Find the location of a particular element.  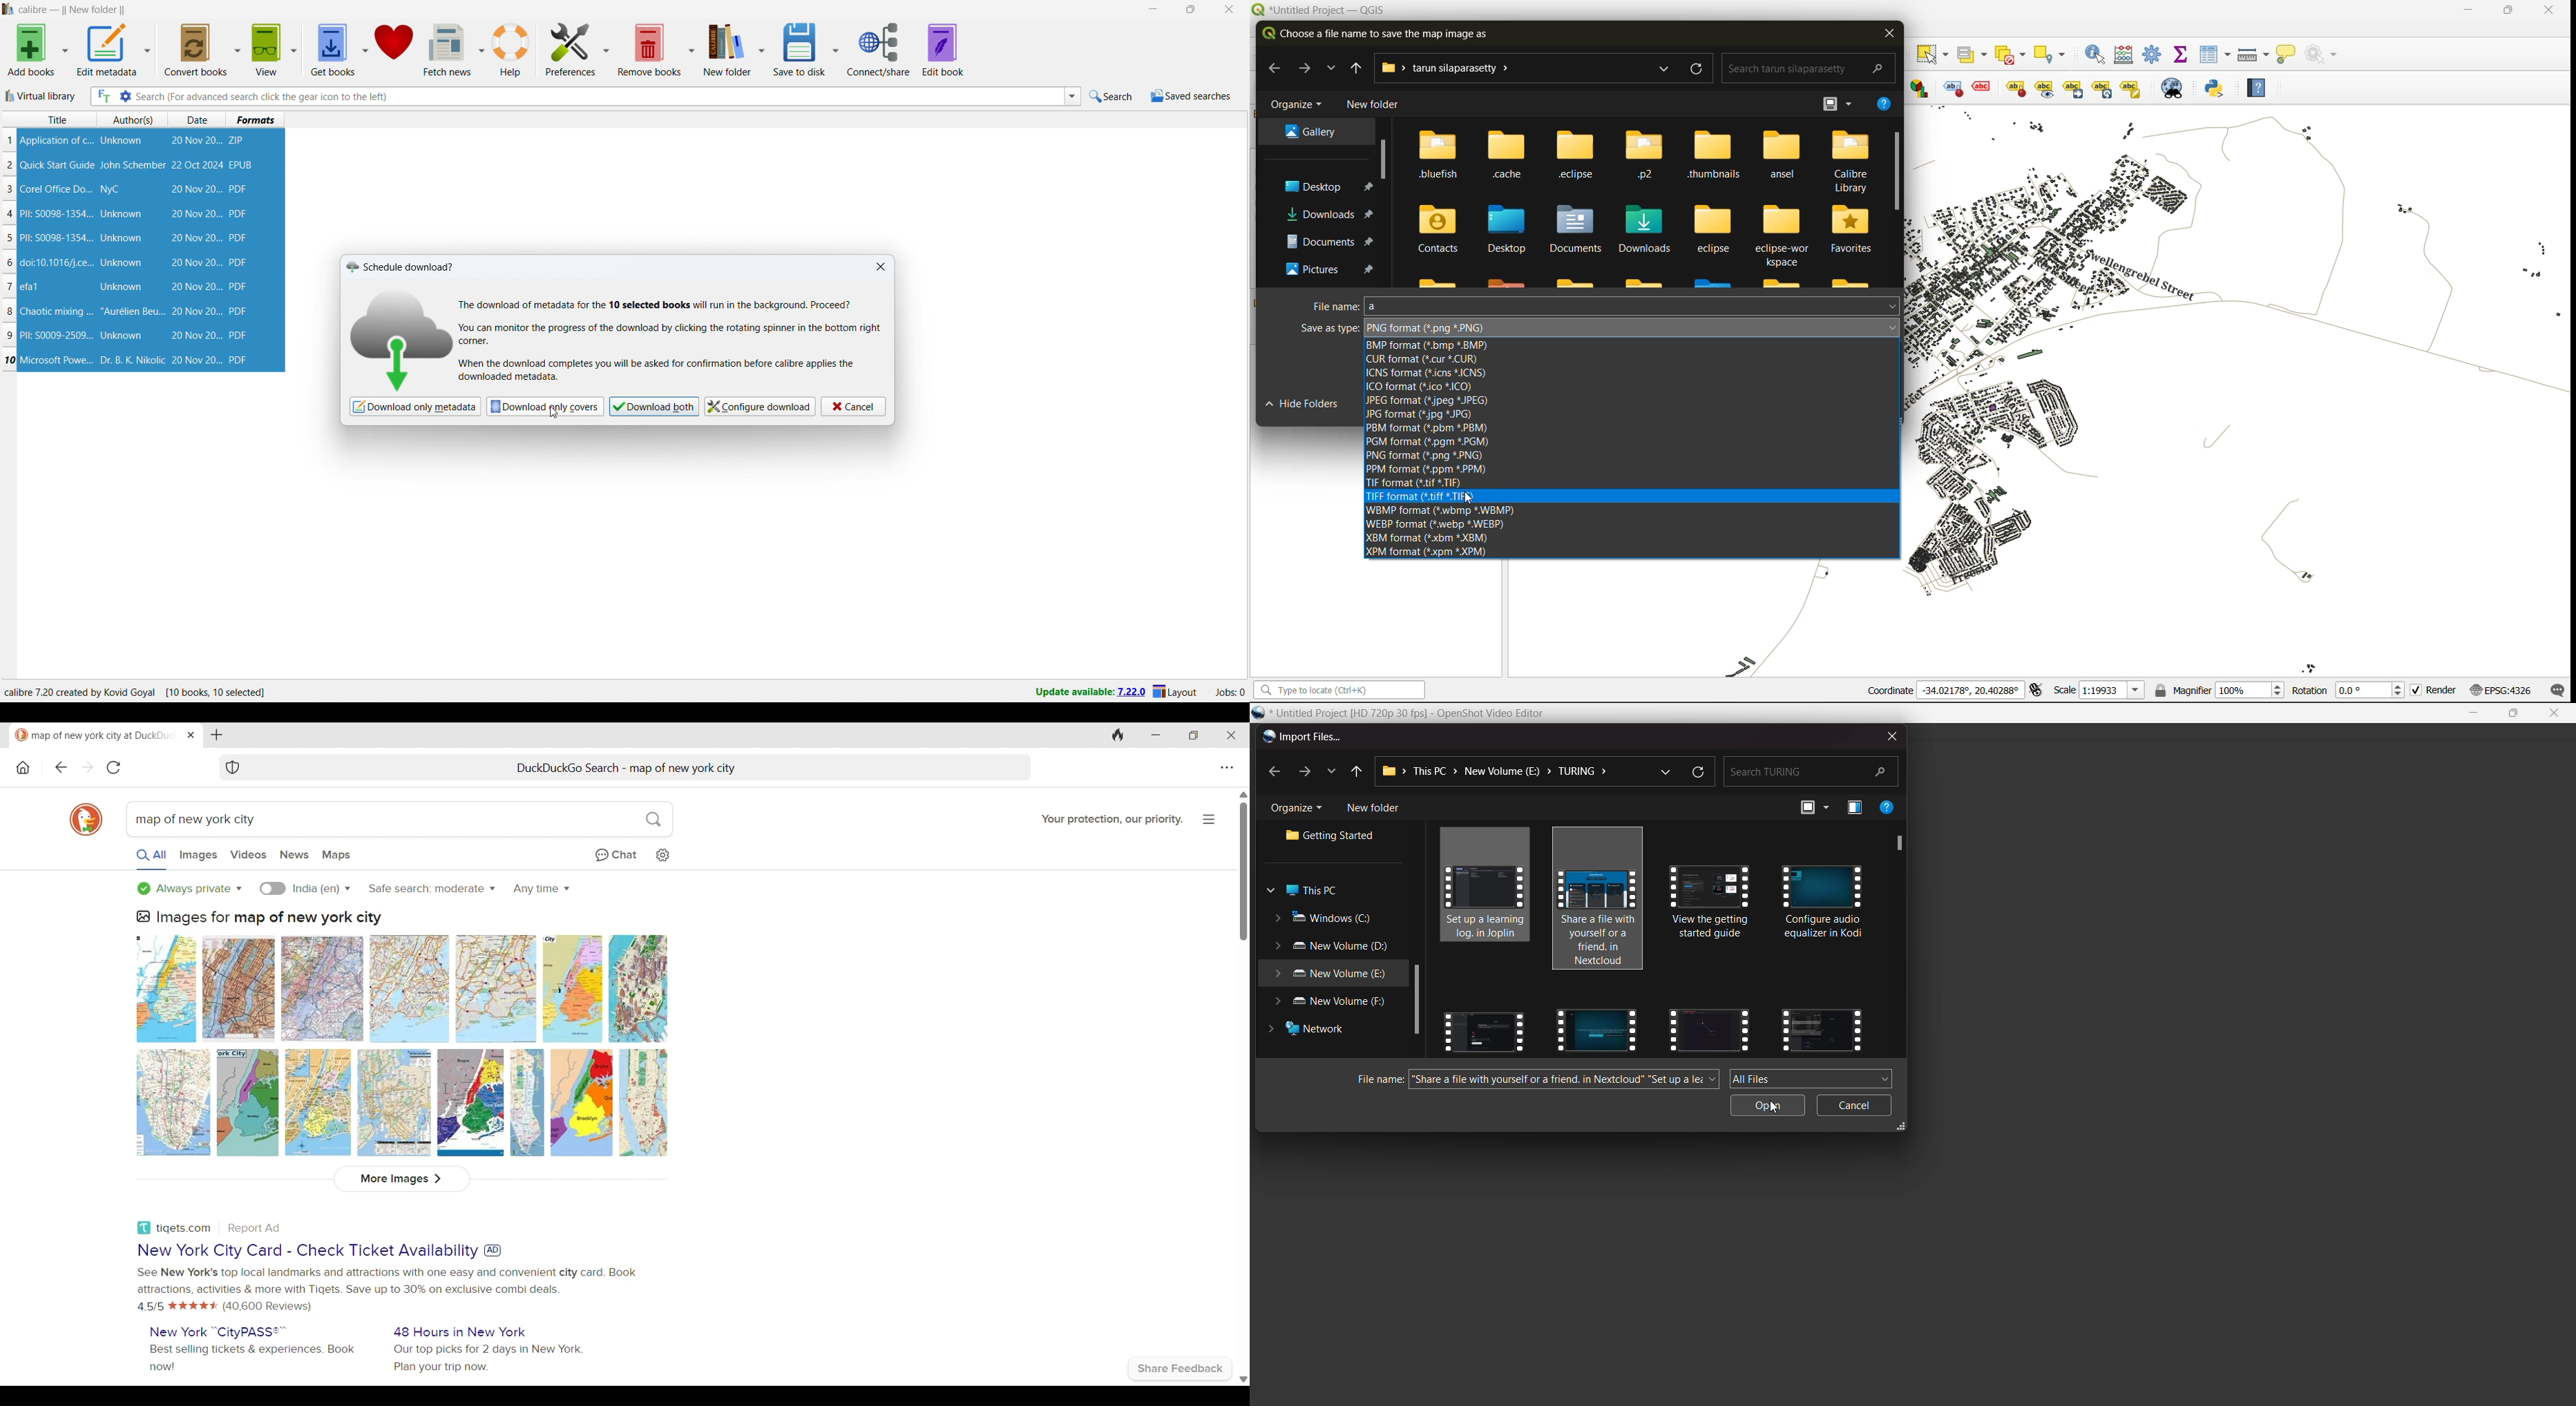

convert books is located at coordinates (197, 50).